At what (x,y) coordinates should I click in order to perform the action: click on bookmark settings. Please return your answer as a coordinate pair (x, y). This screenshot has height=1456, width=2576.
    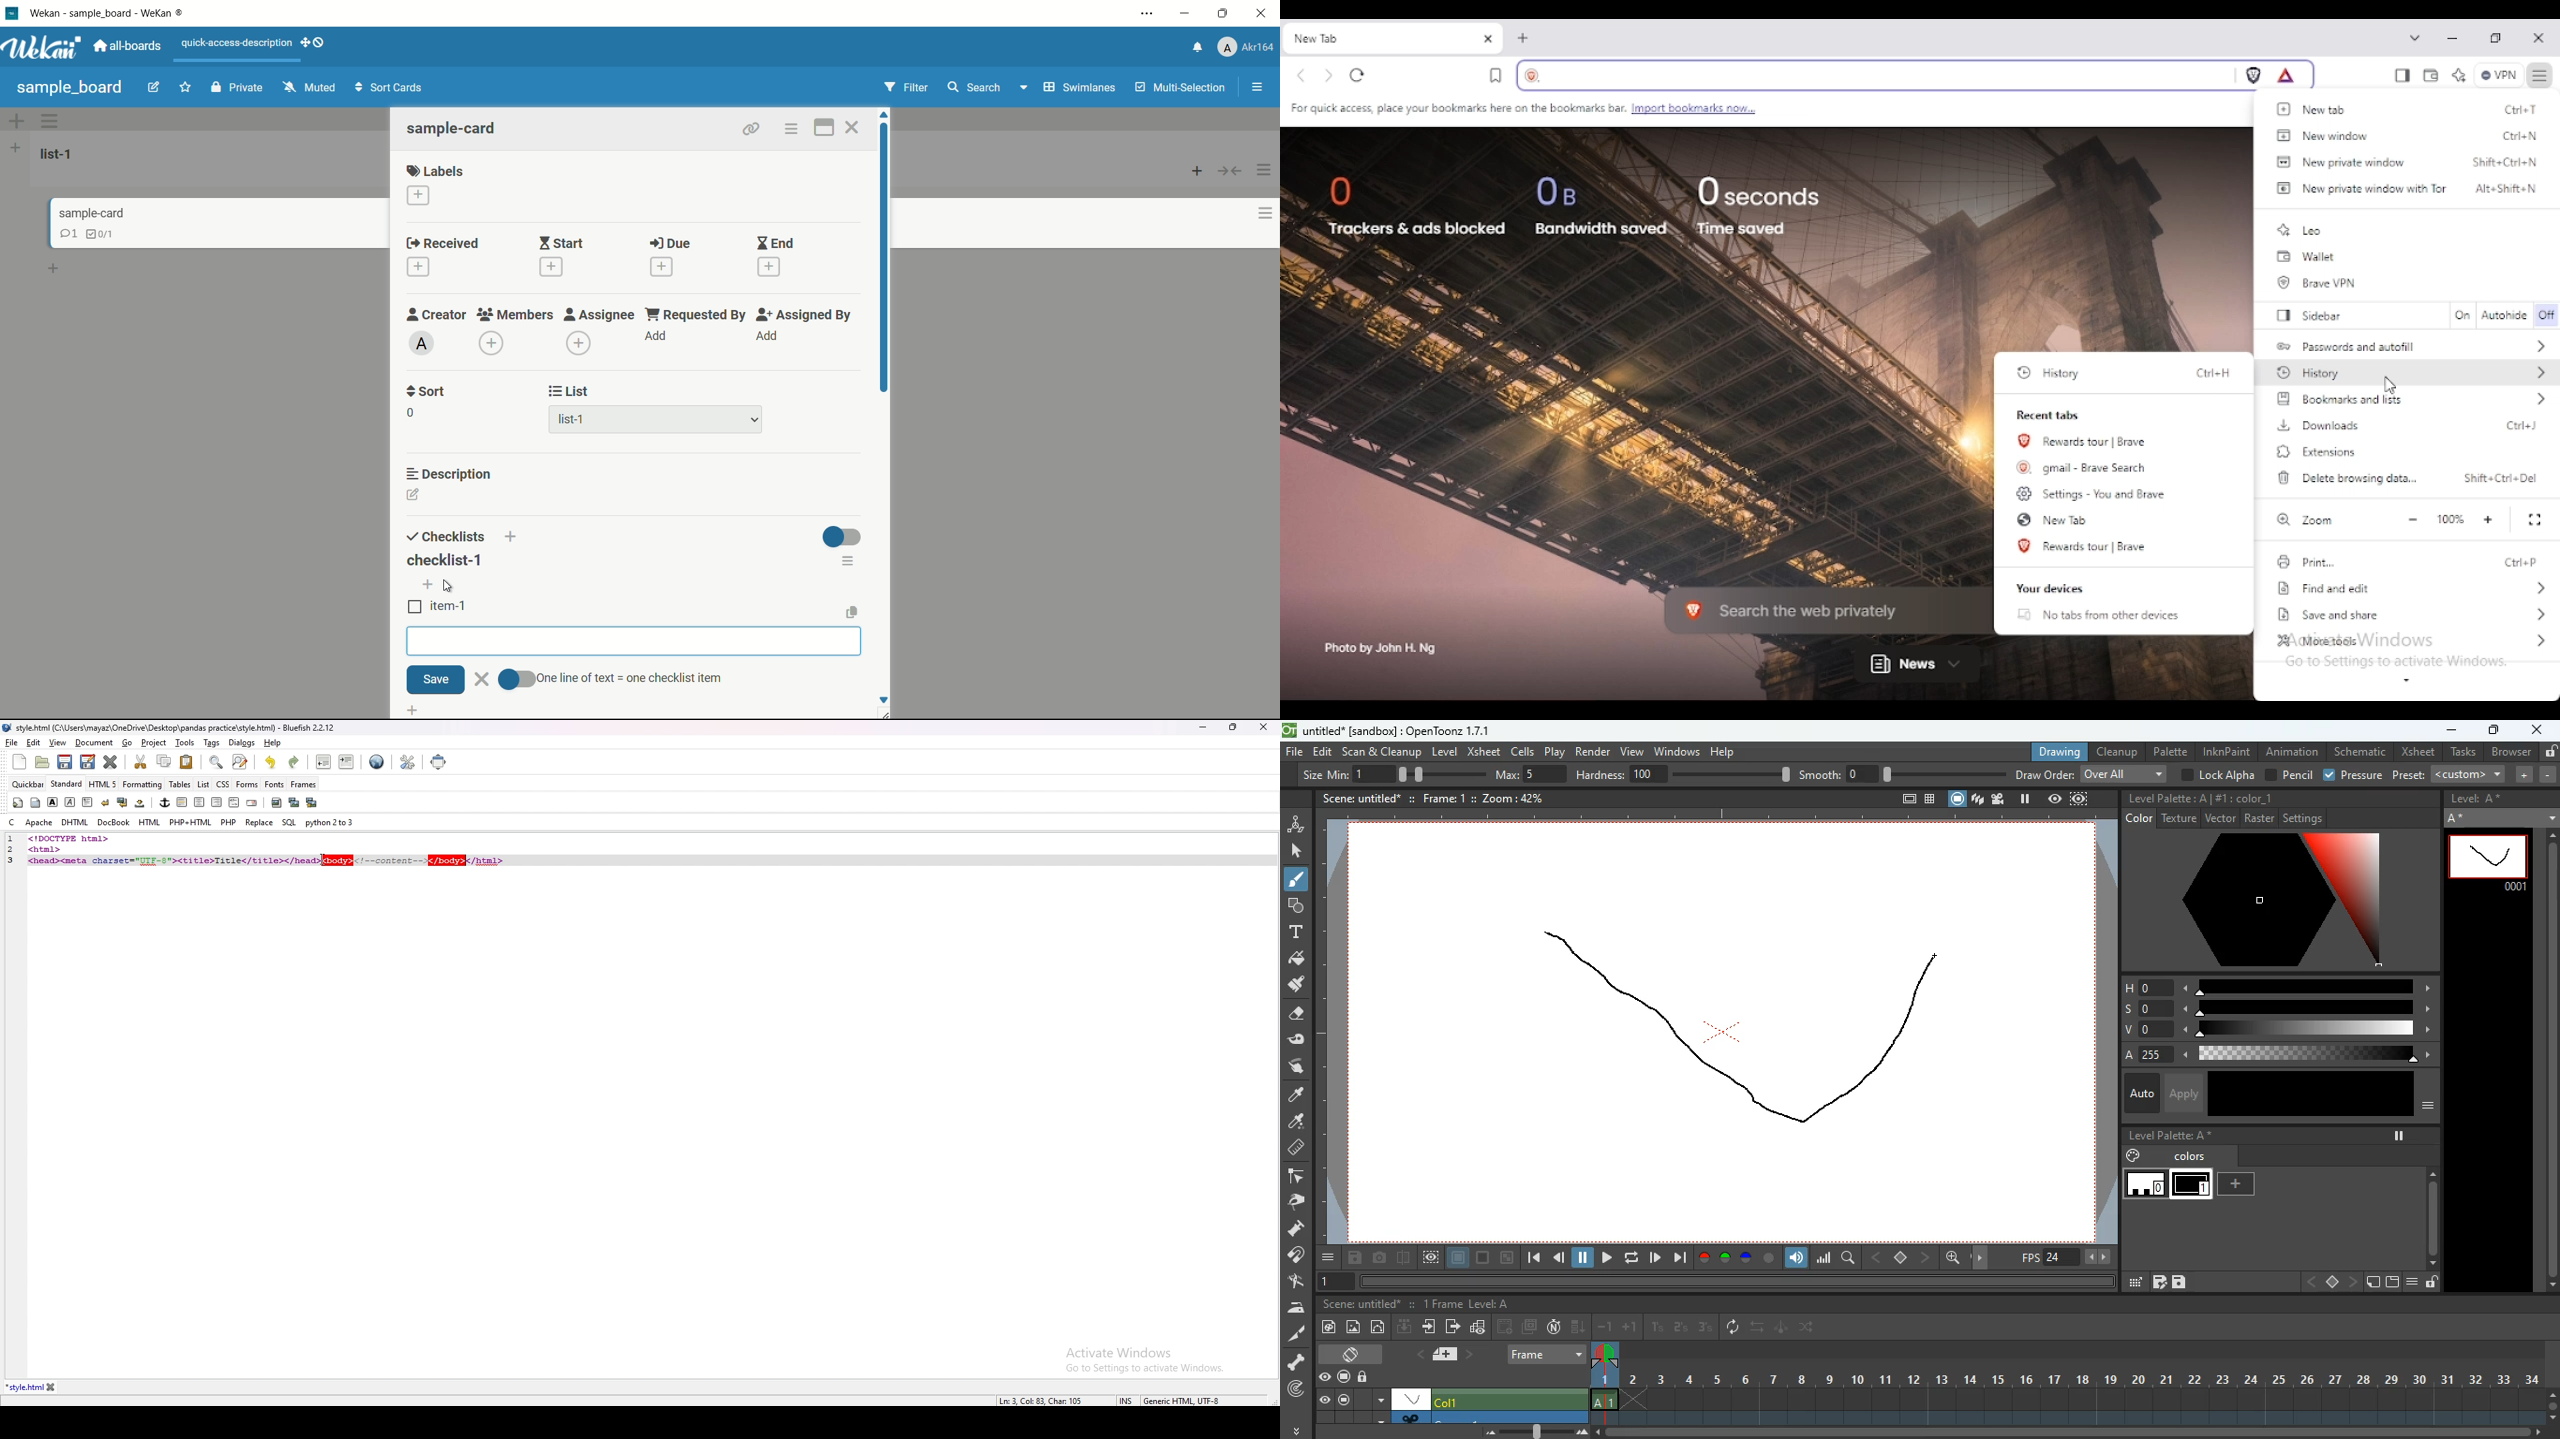
    Looking at the image, I should click on (1523, 109).